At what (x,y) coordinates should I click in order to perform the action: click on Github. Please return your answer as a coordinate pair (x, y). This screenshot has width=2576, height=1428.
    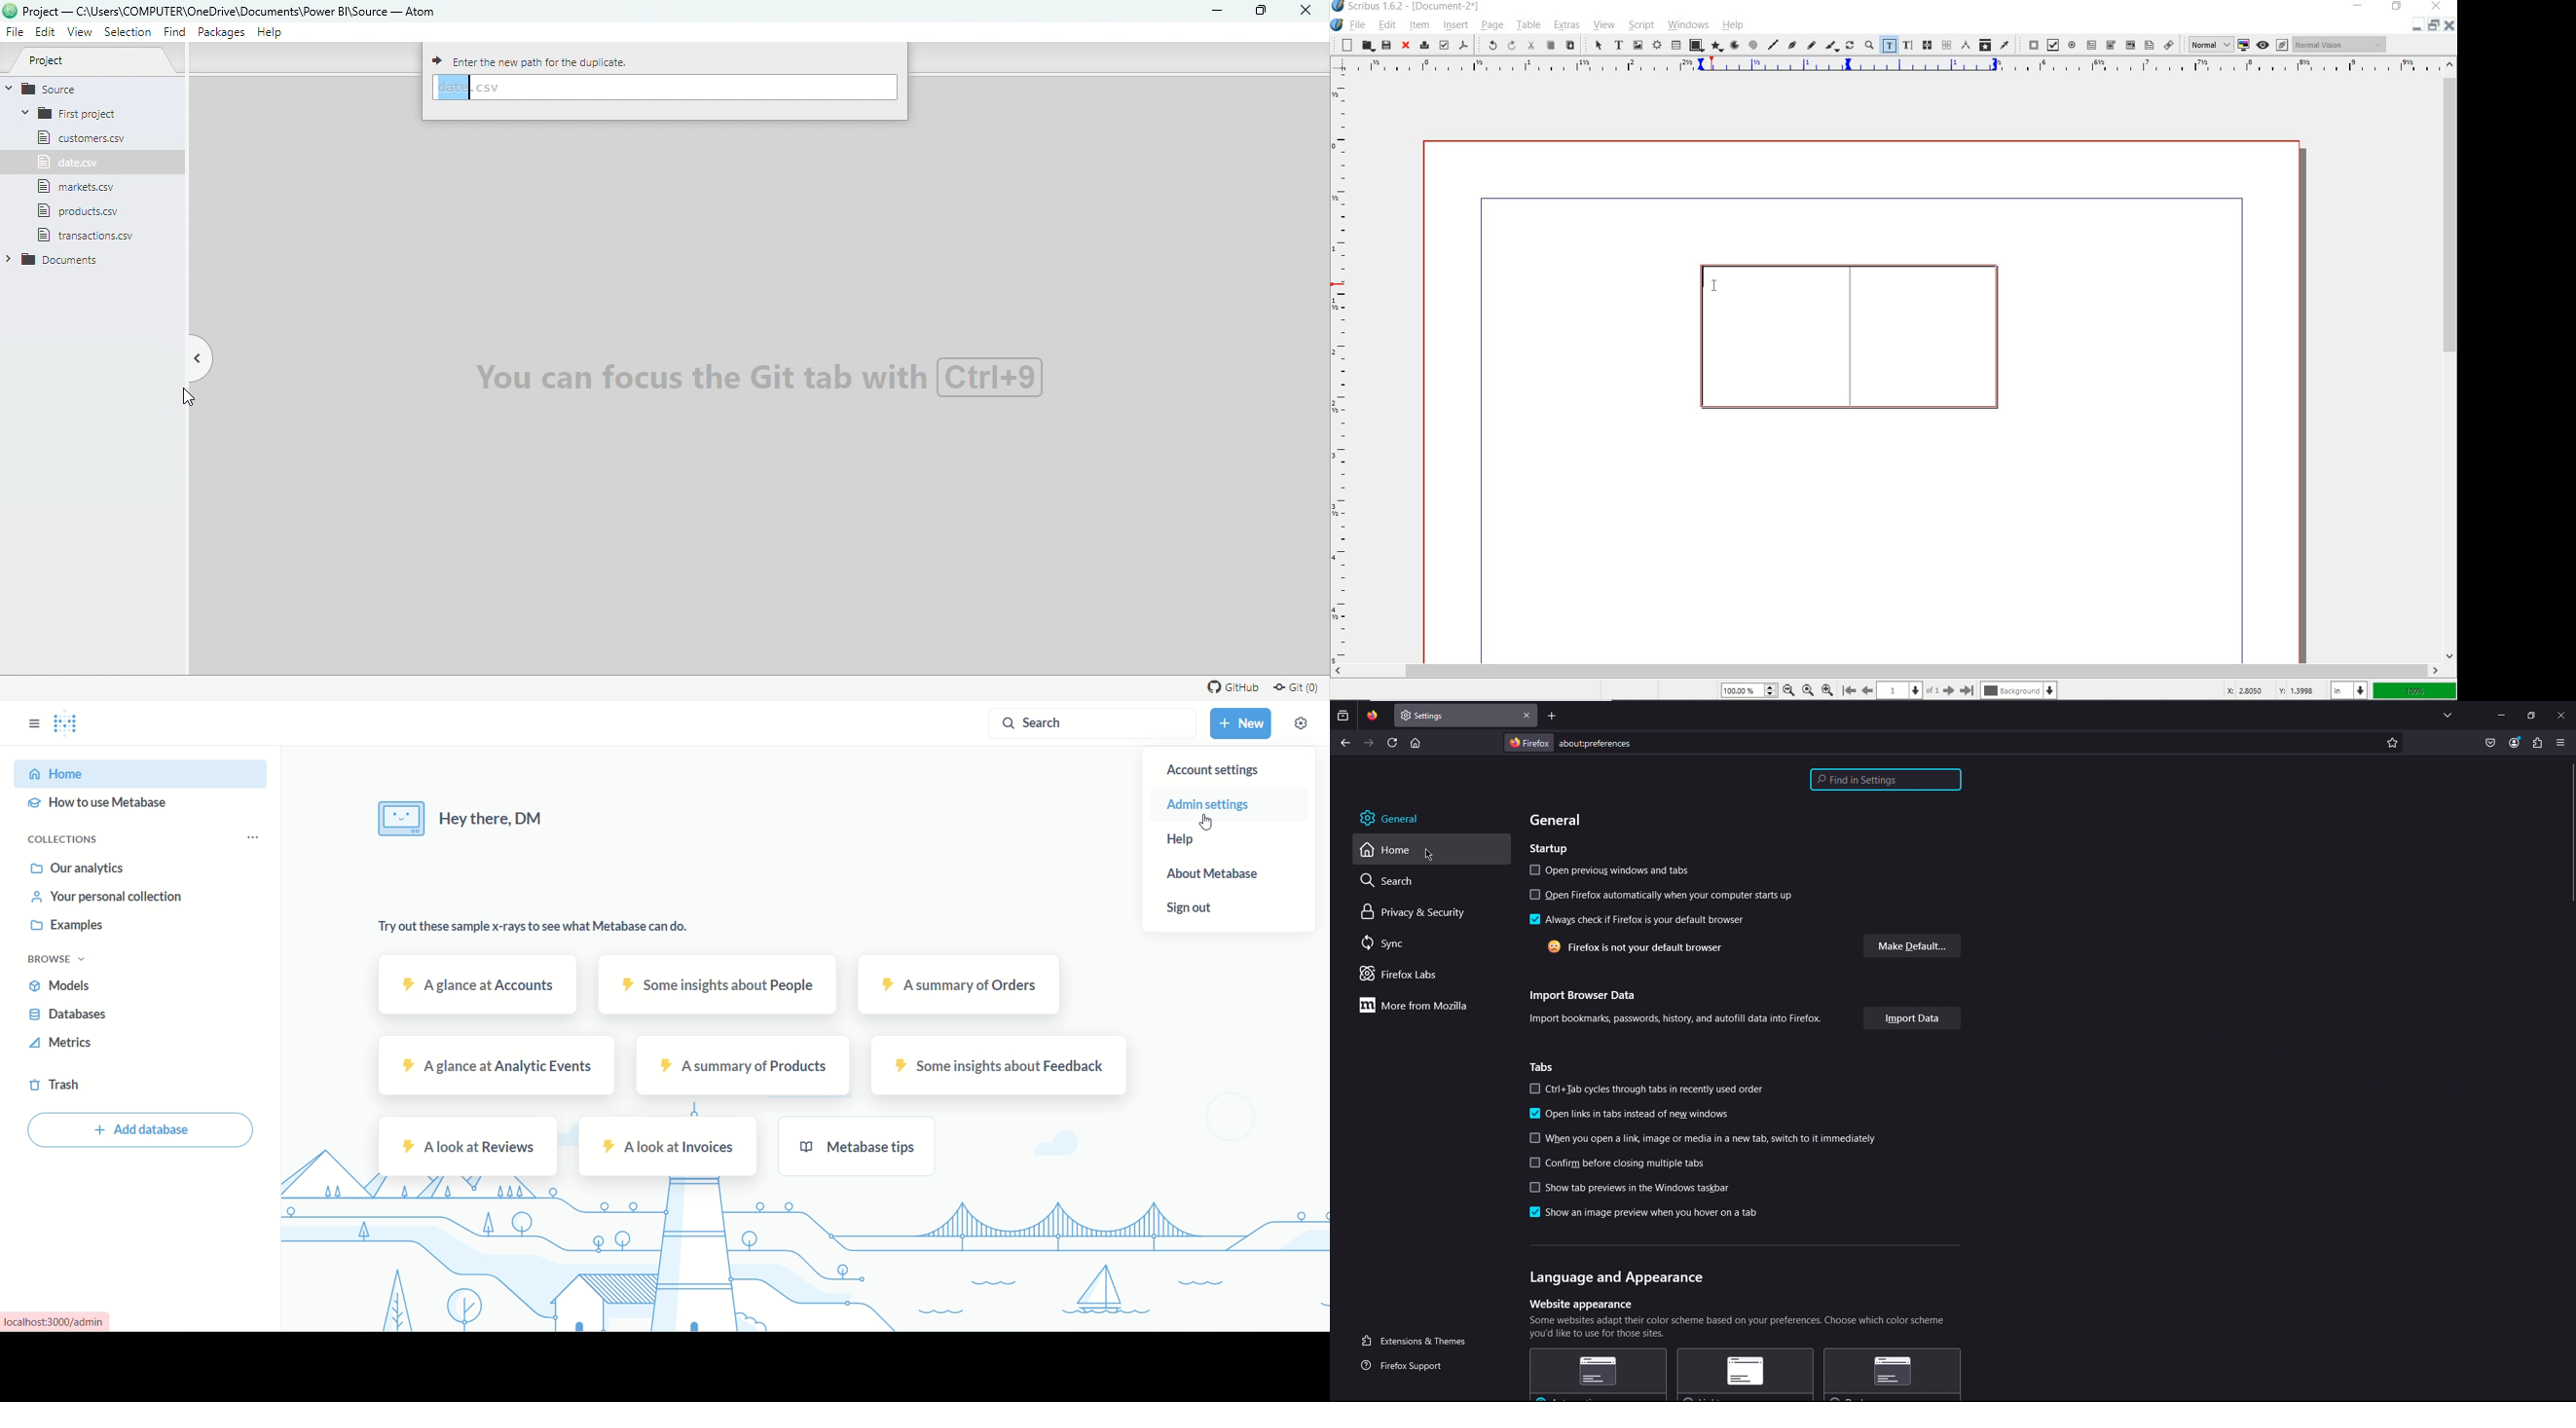
    Looking at the image, I should click on (1230, 686).